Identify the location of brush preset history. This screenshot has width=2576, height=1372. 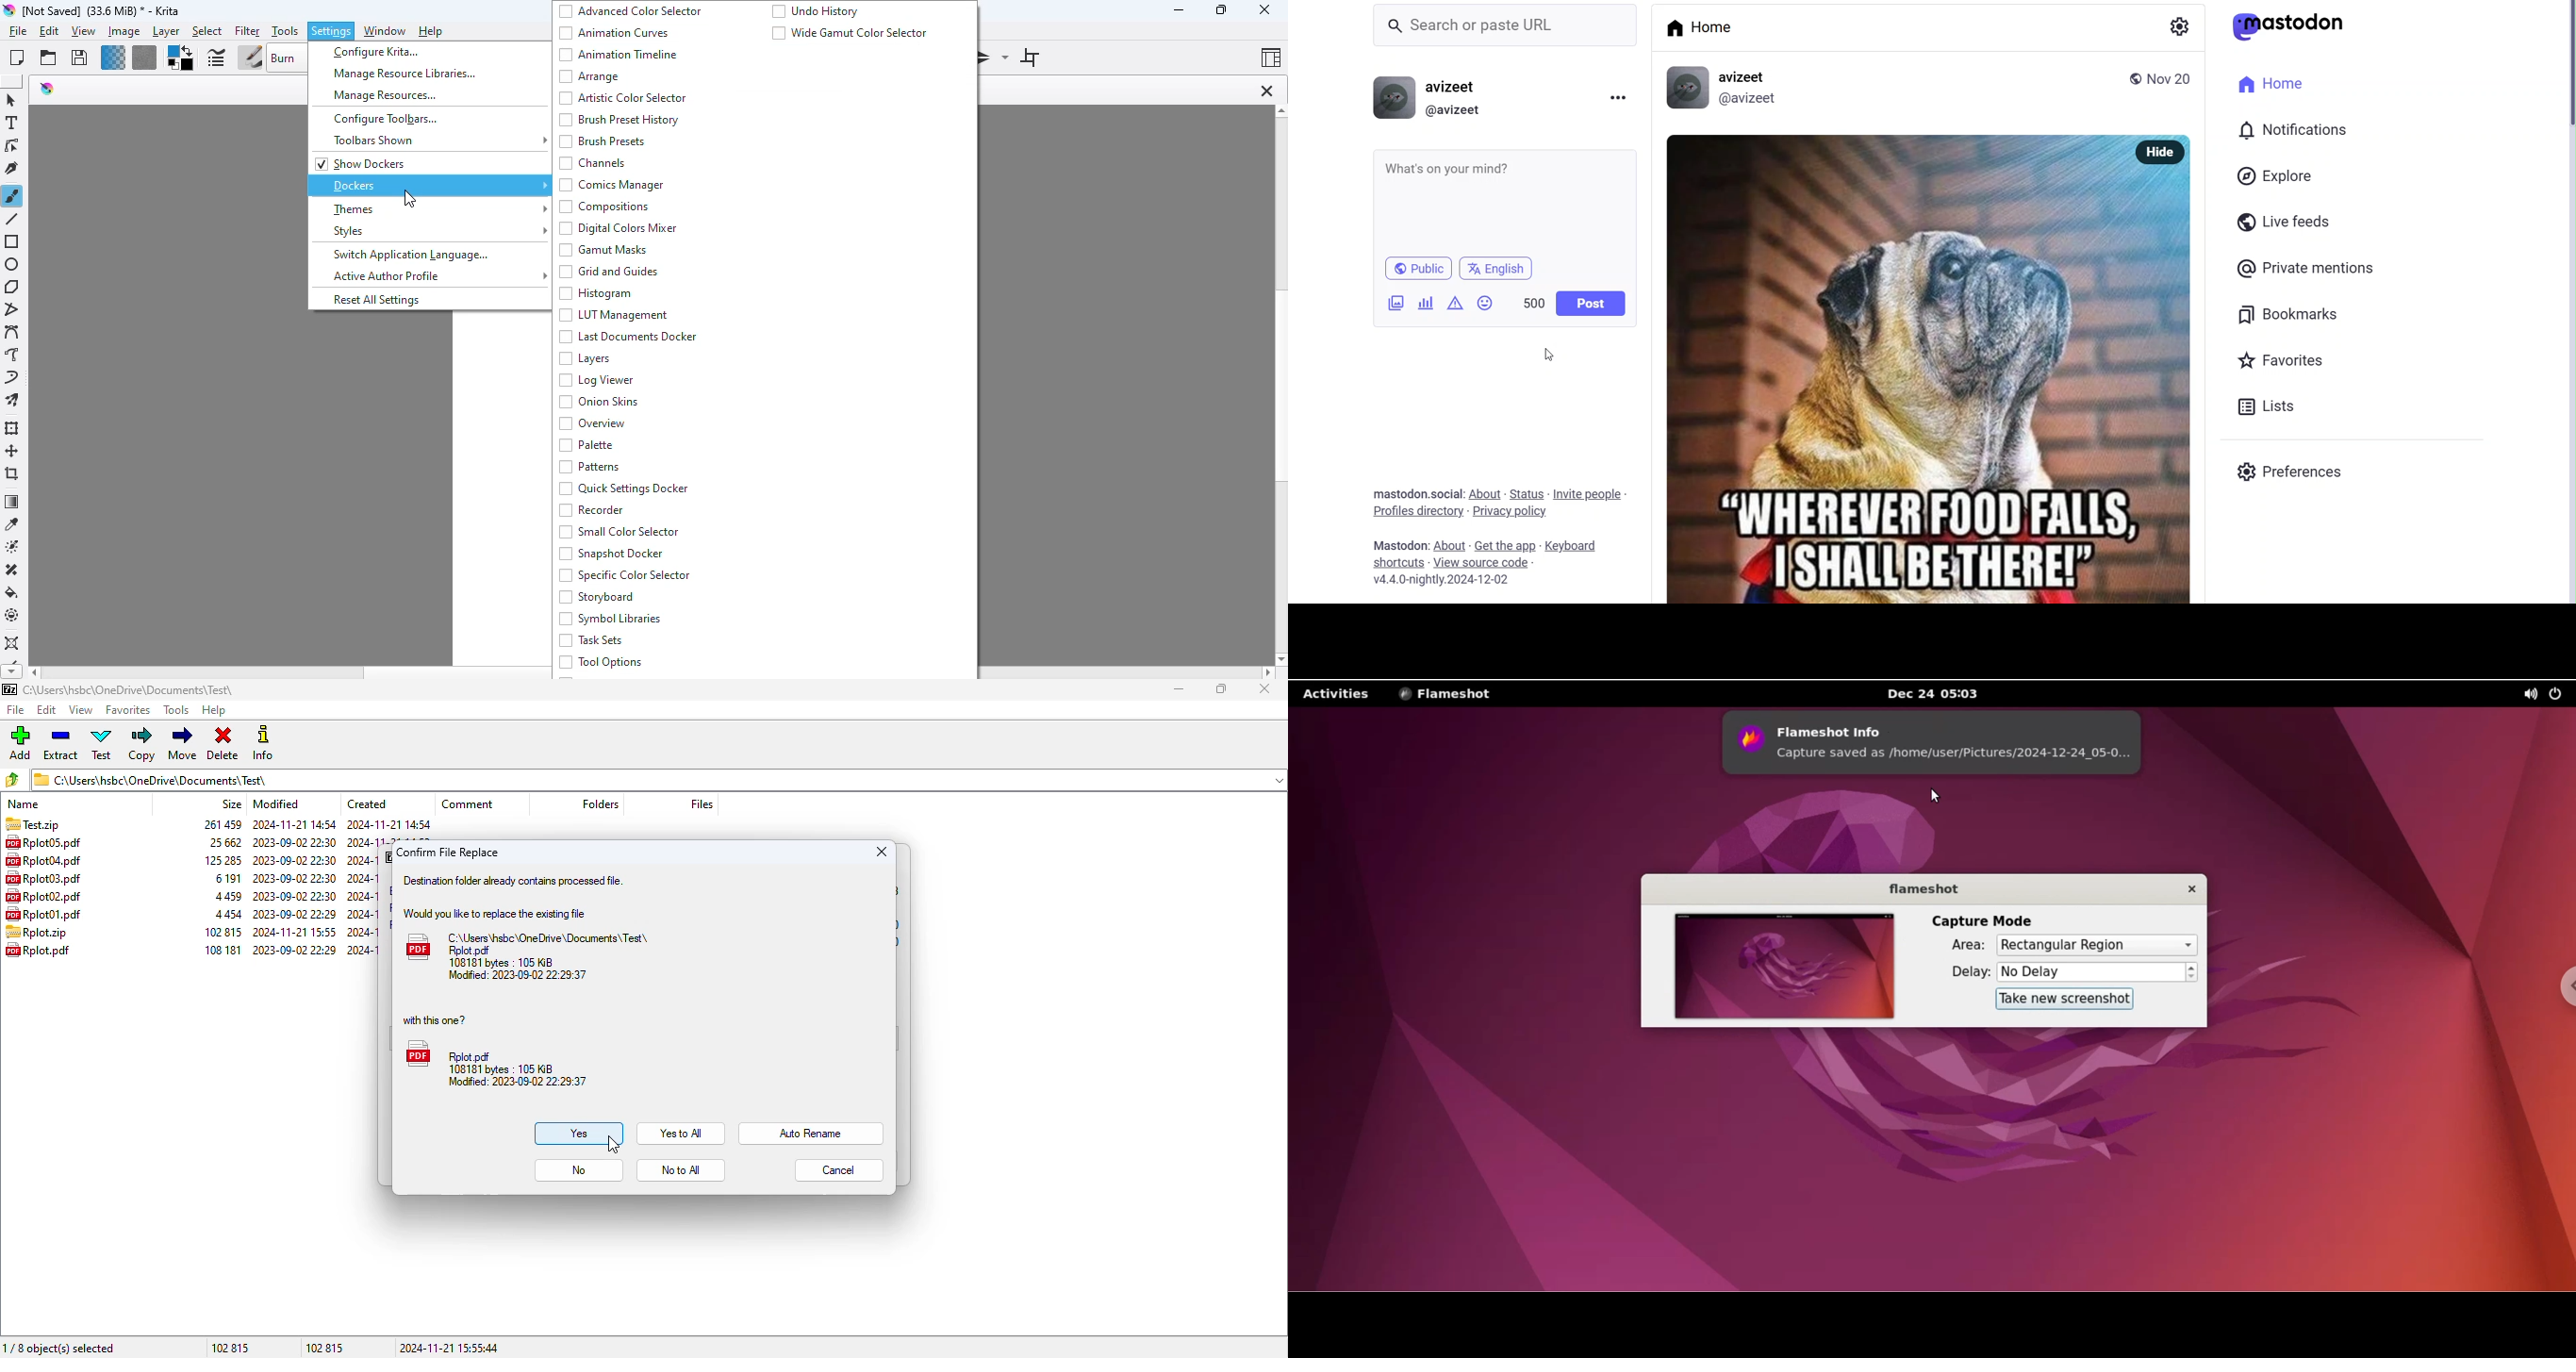
(619, 120).